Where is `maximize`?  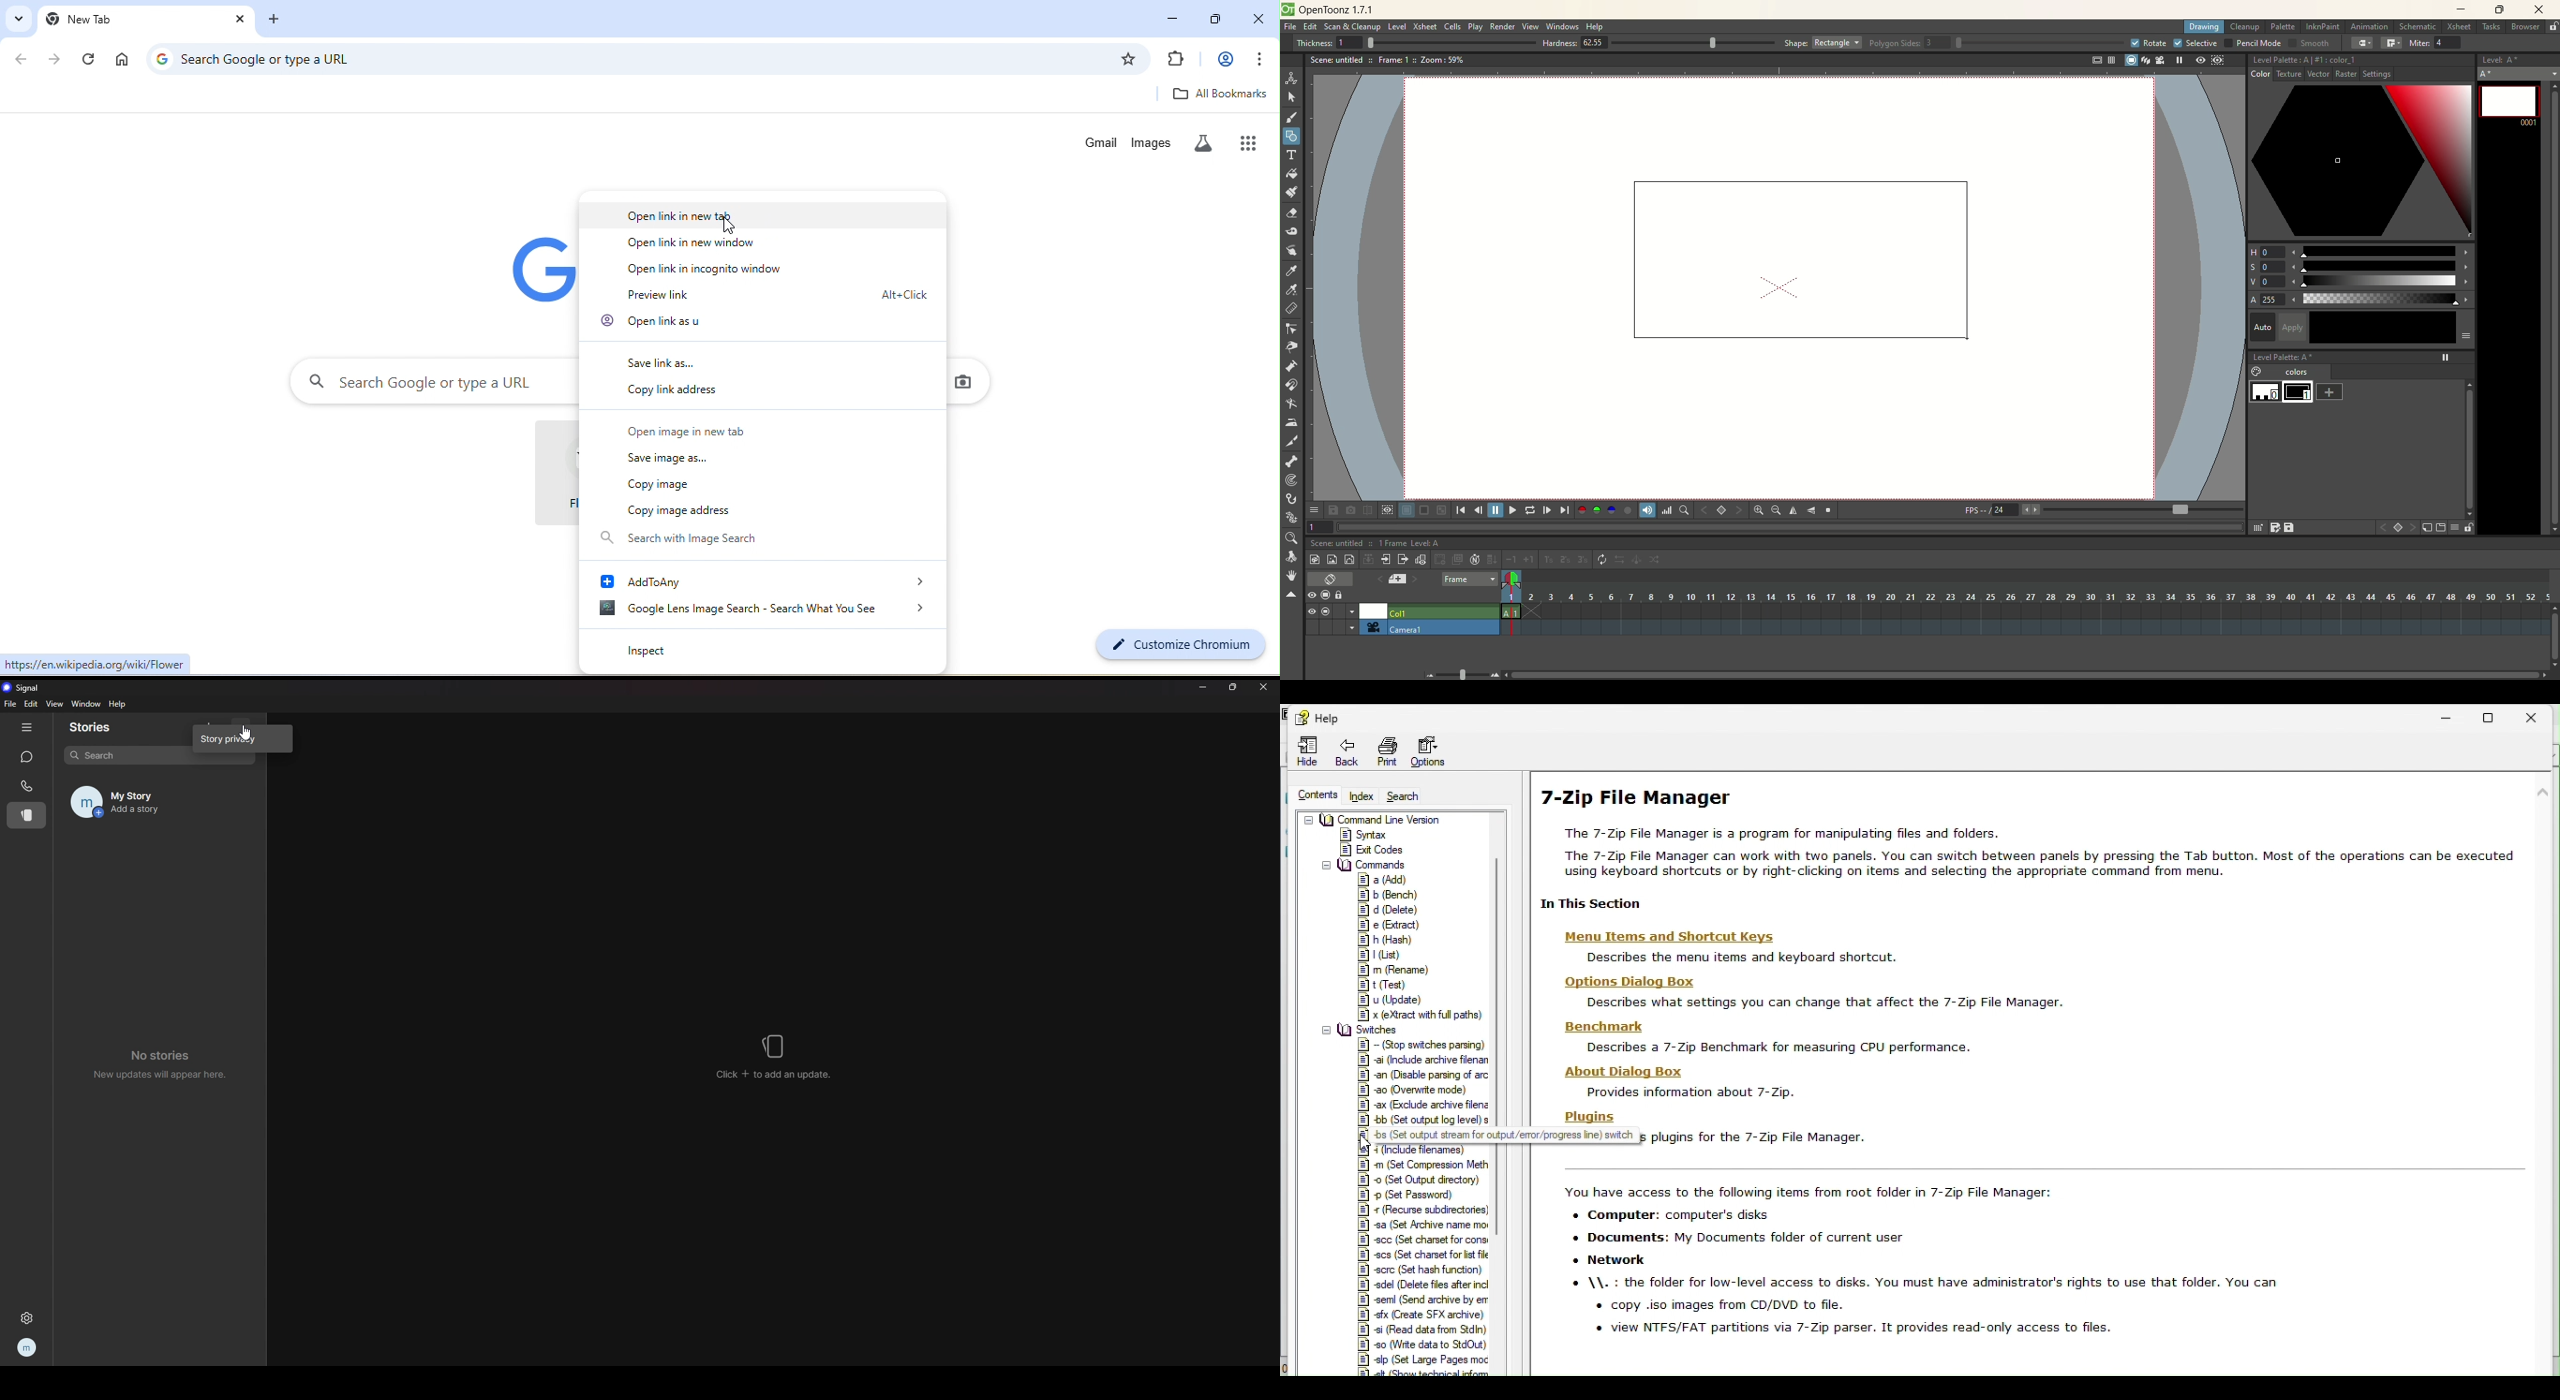 maximize is located at coordinates (1220, 16).